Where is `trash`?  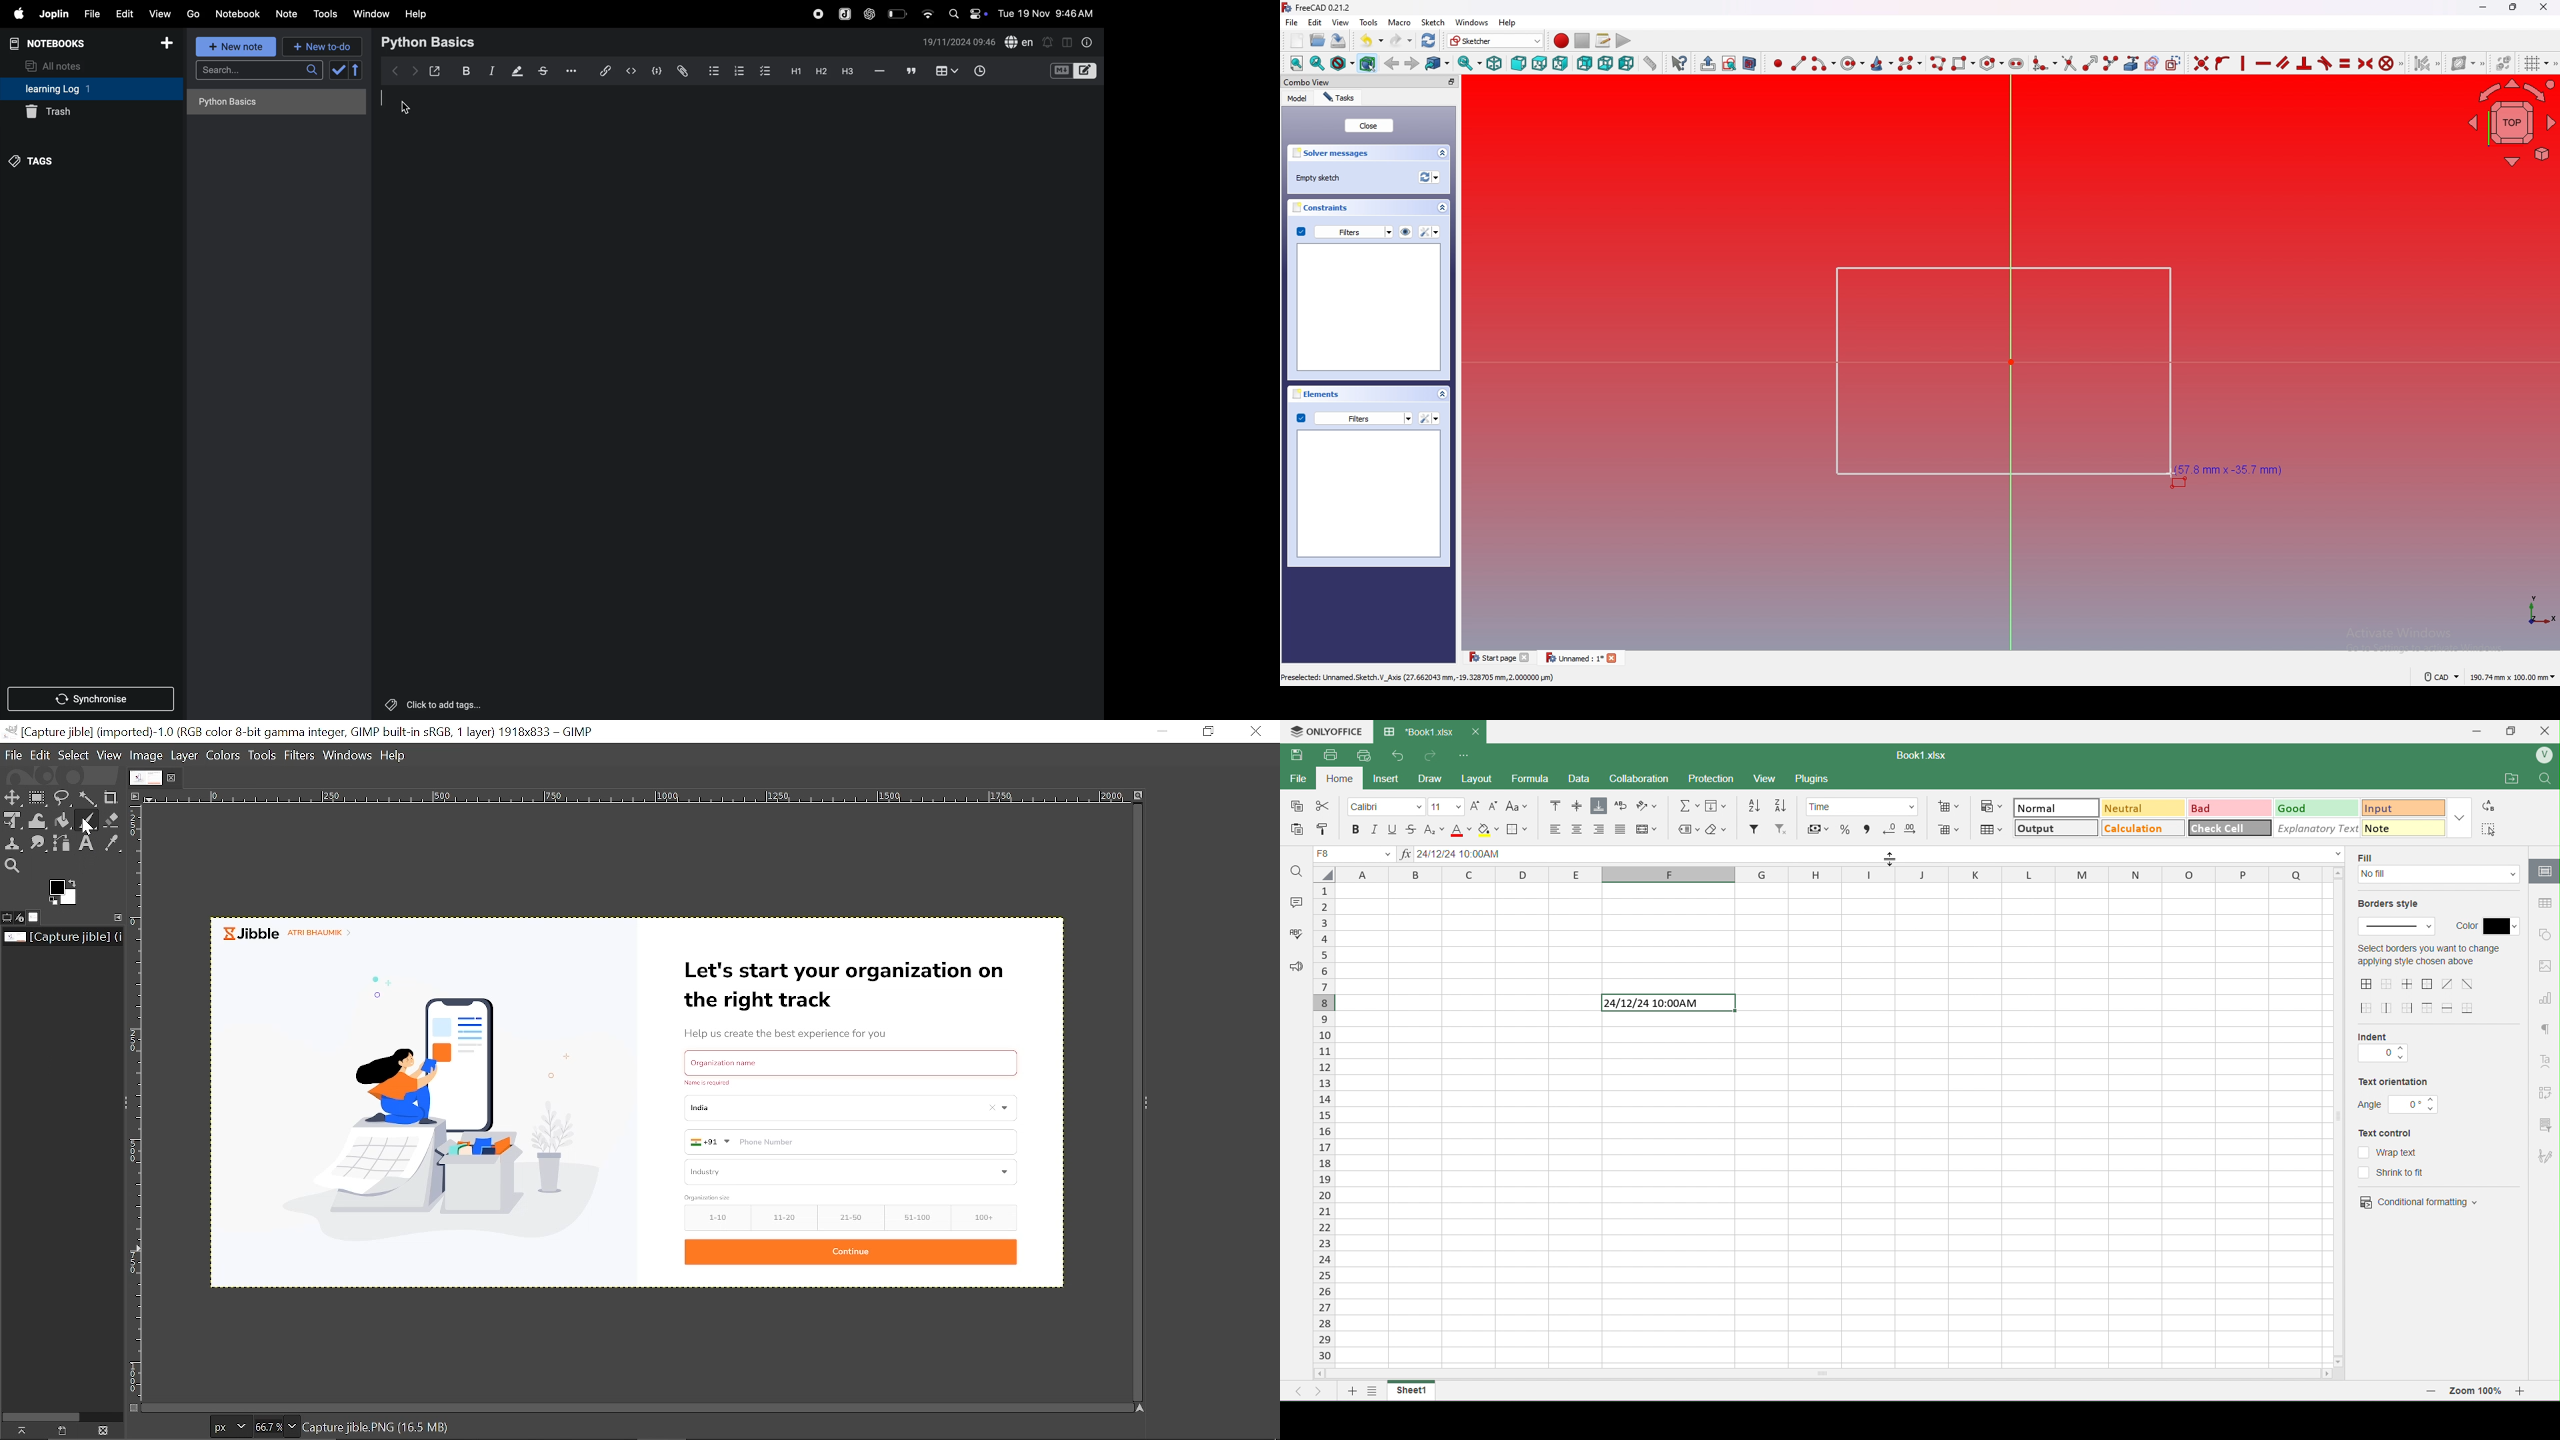 trash is located at coordinates (91, 111).